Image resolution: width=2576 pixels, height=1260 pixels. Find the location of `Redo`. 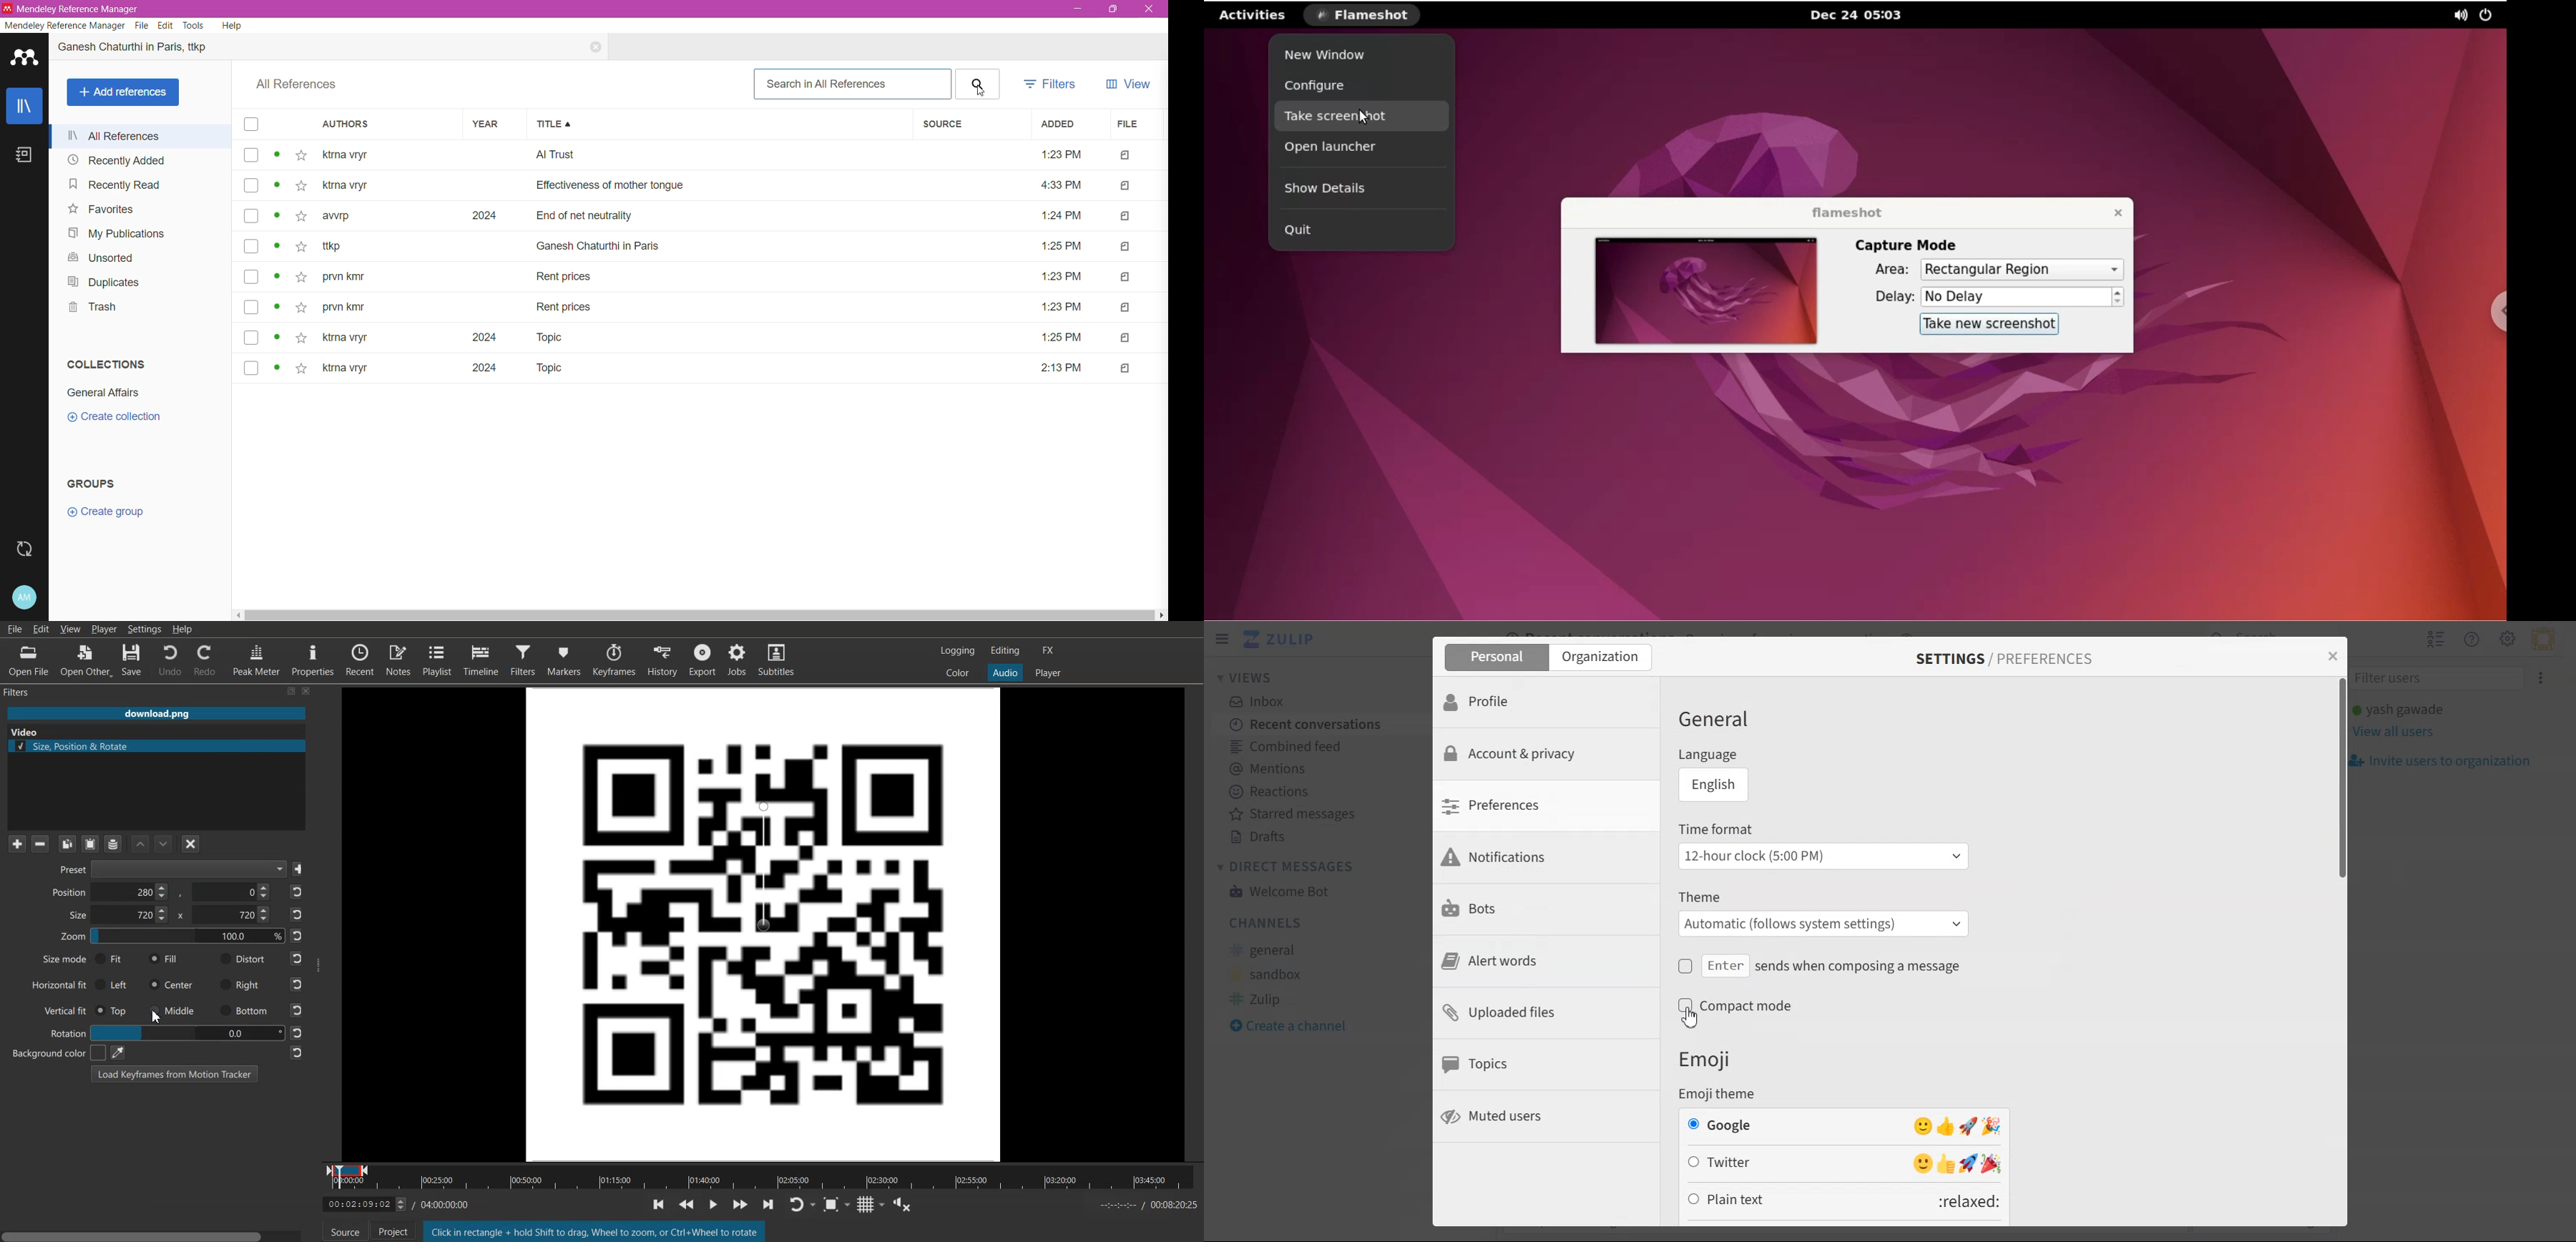

Redo is located at coordinates (205, 661).